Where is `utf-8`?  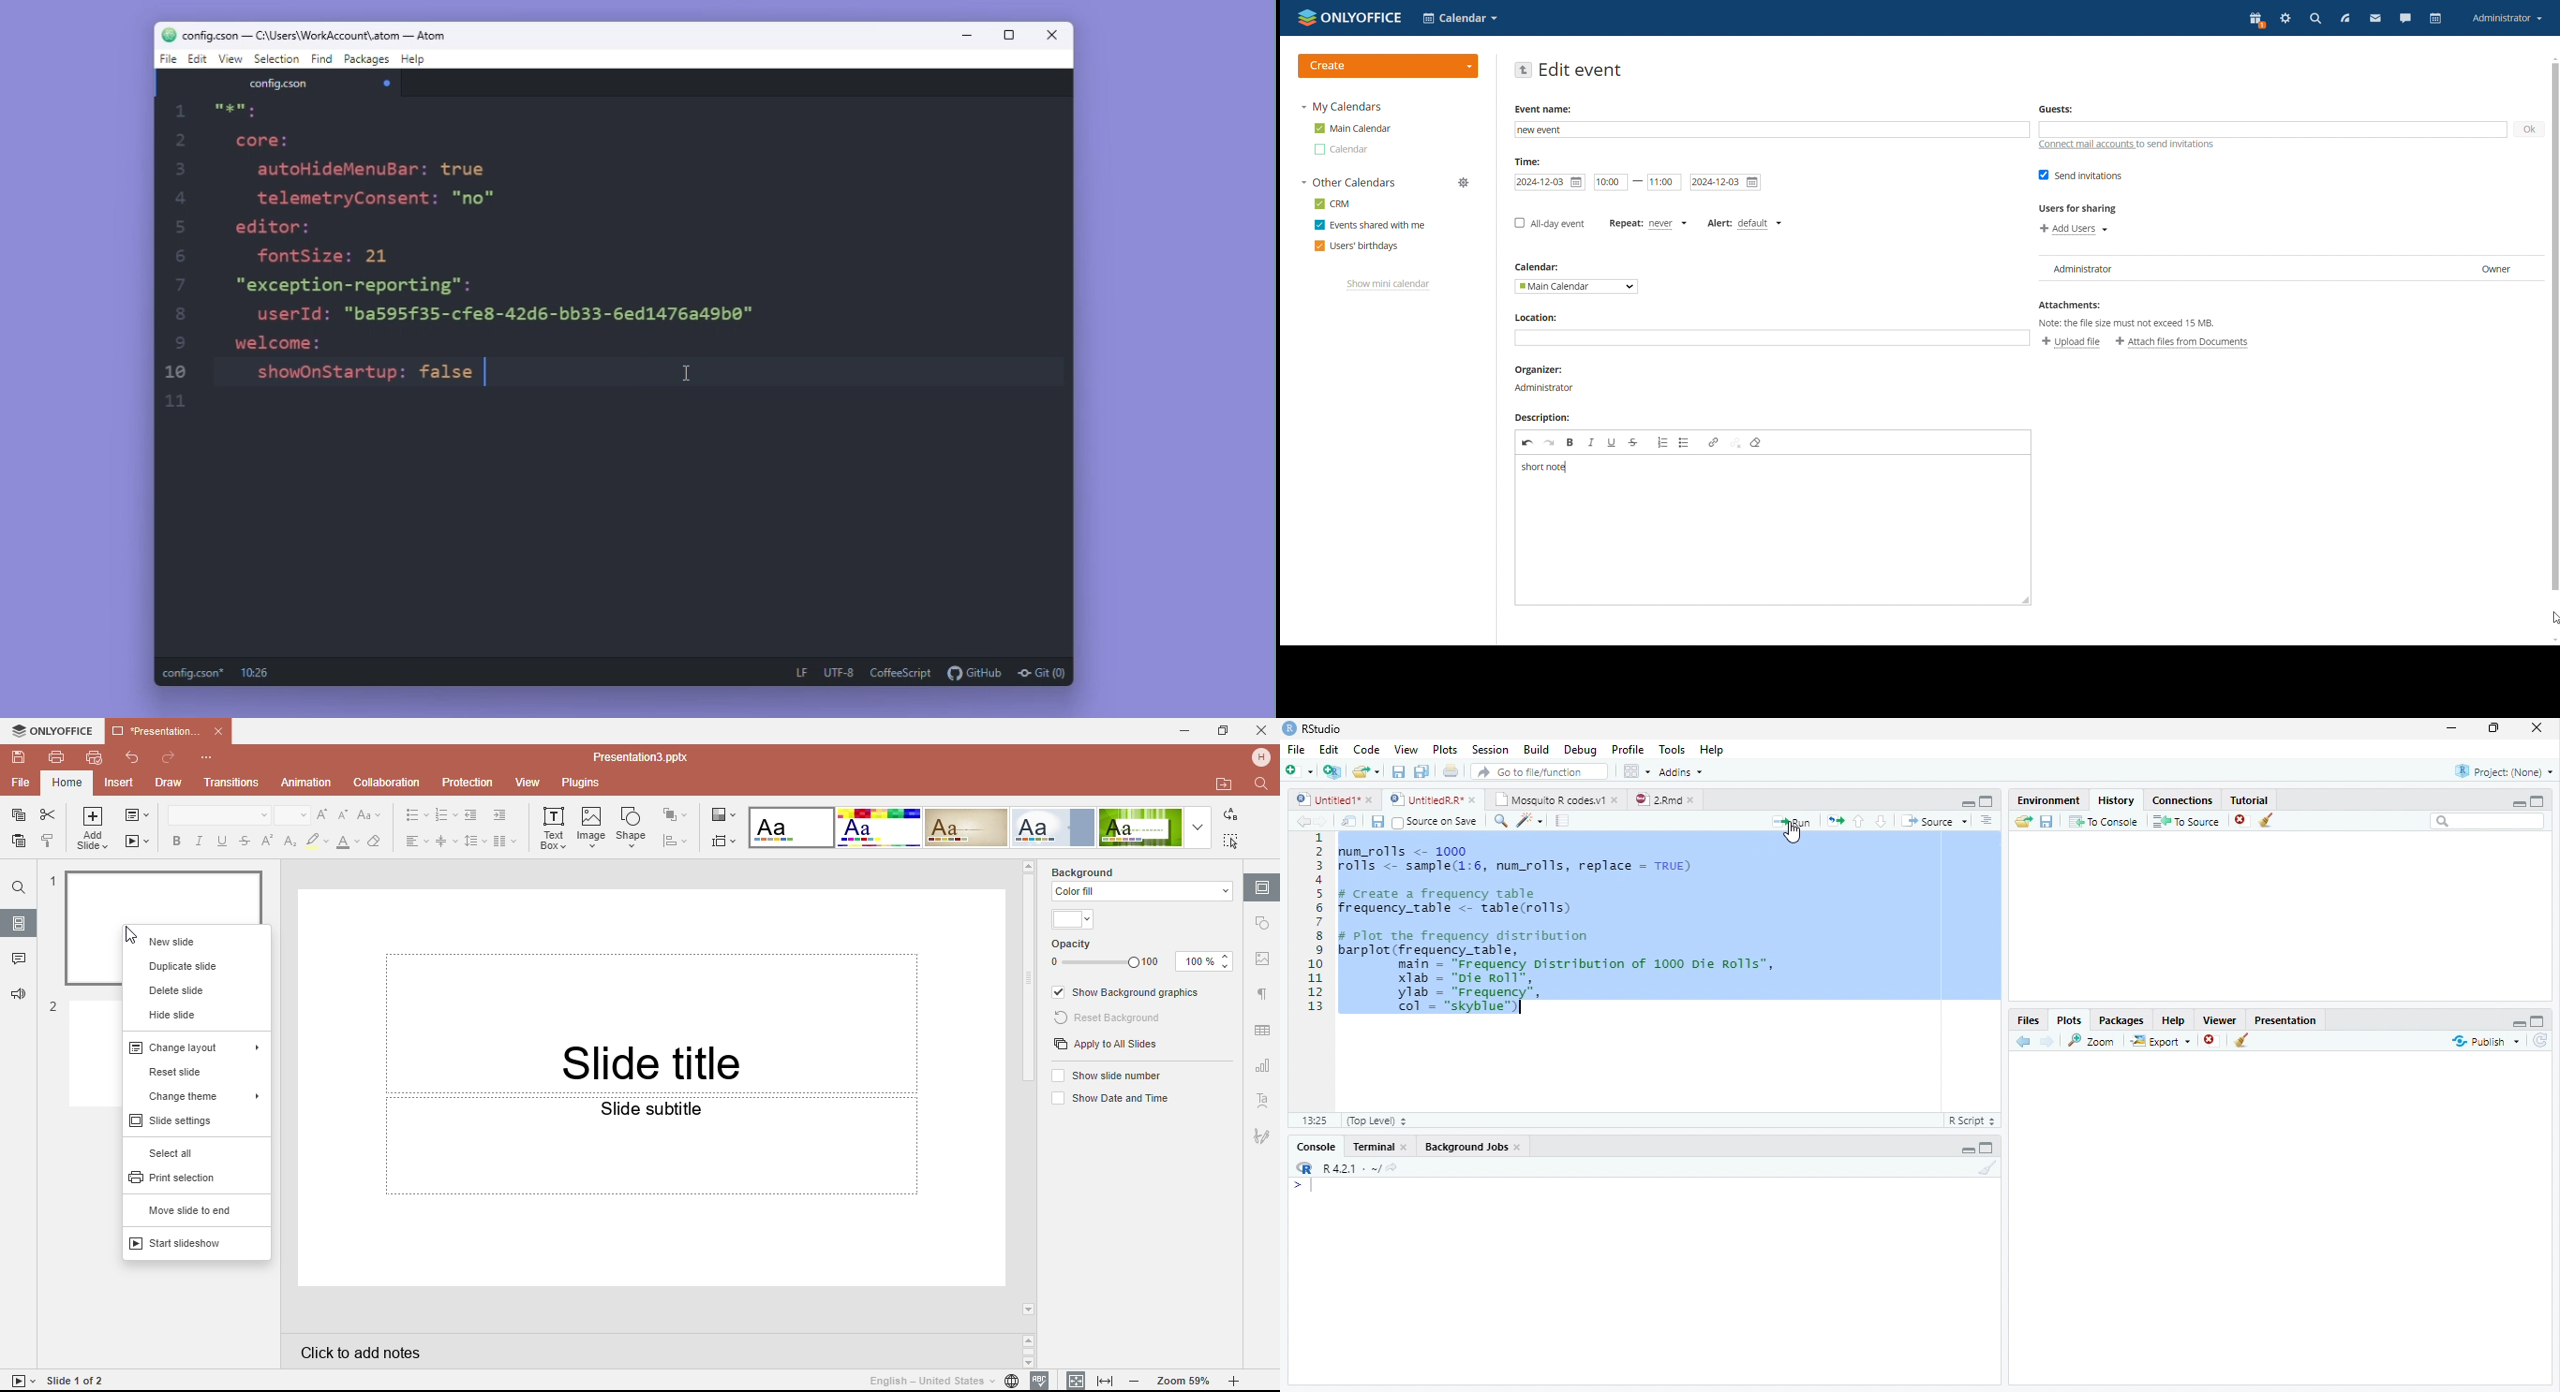 utf-8 is located at coordinates (839, 672).